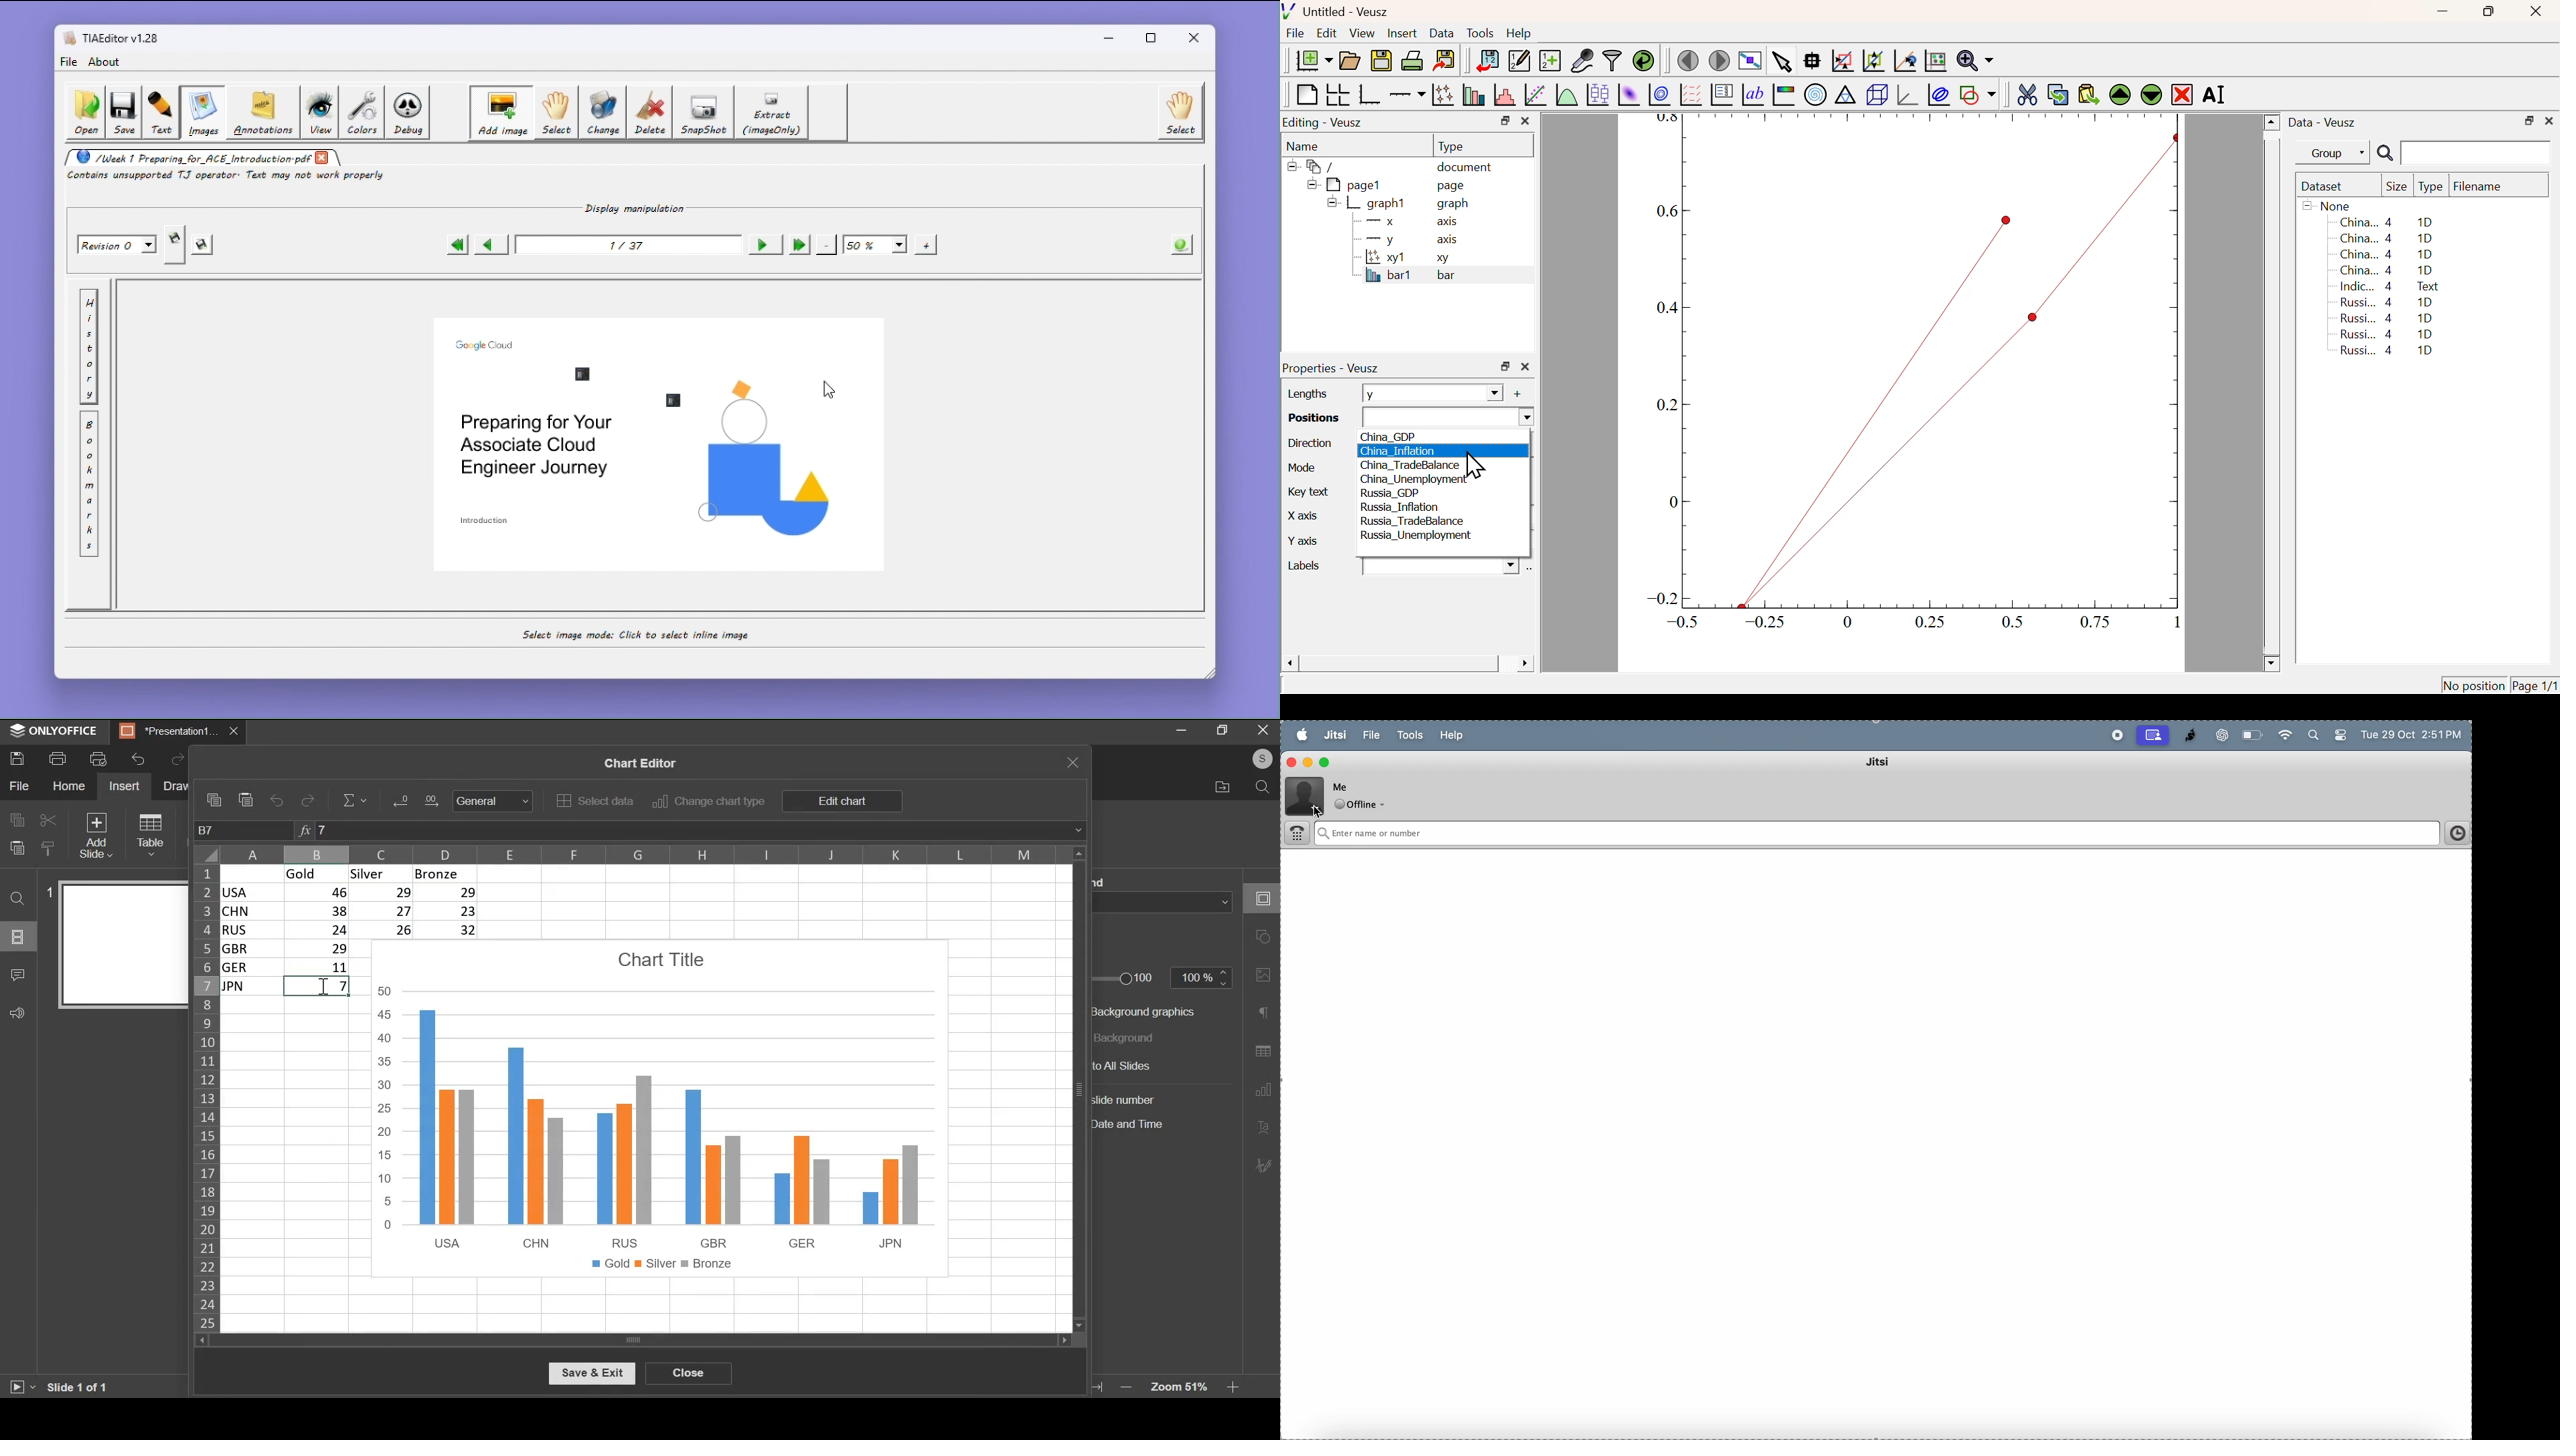  I want to click on paste, so click(247, 800).